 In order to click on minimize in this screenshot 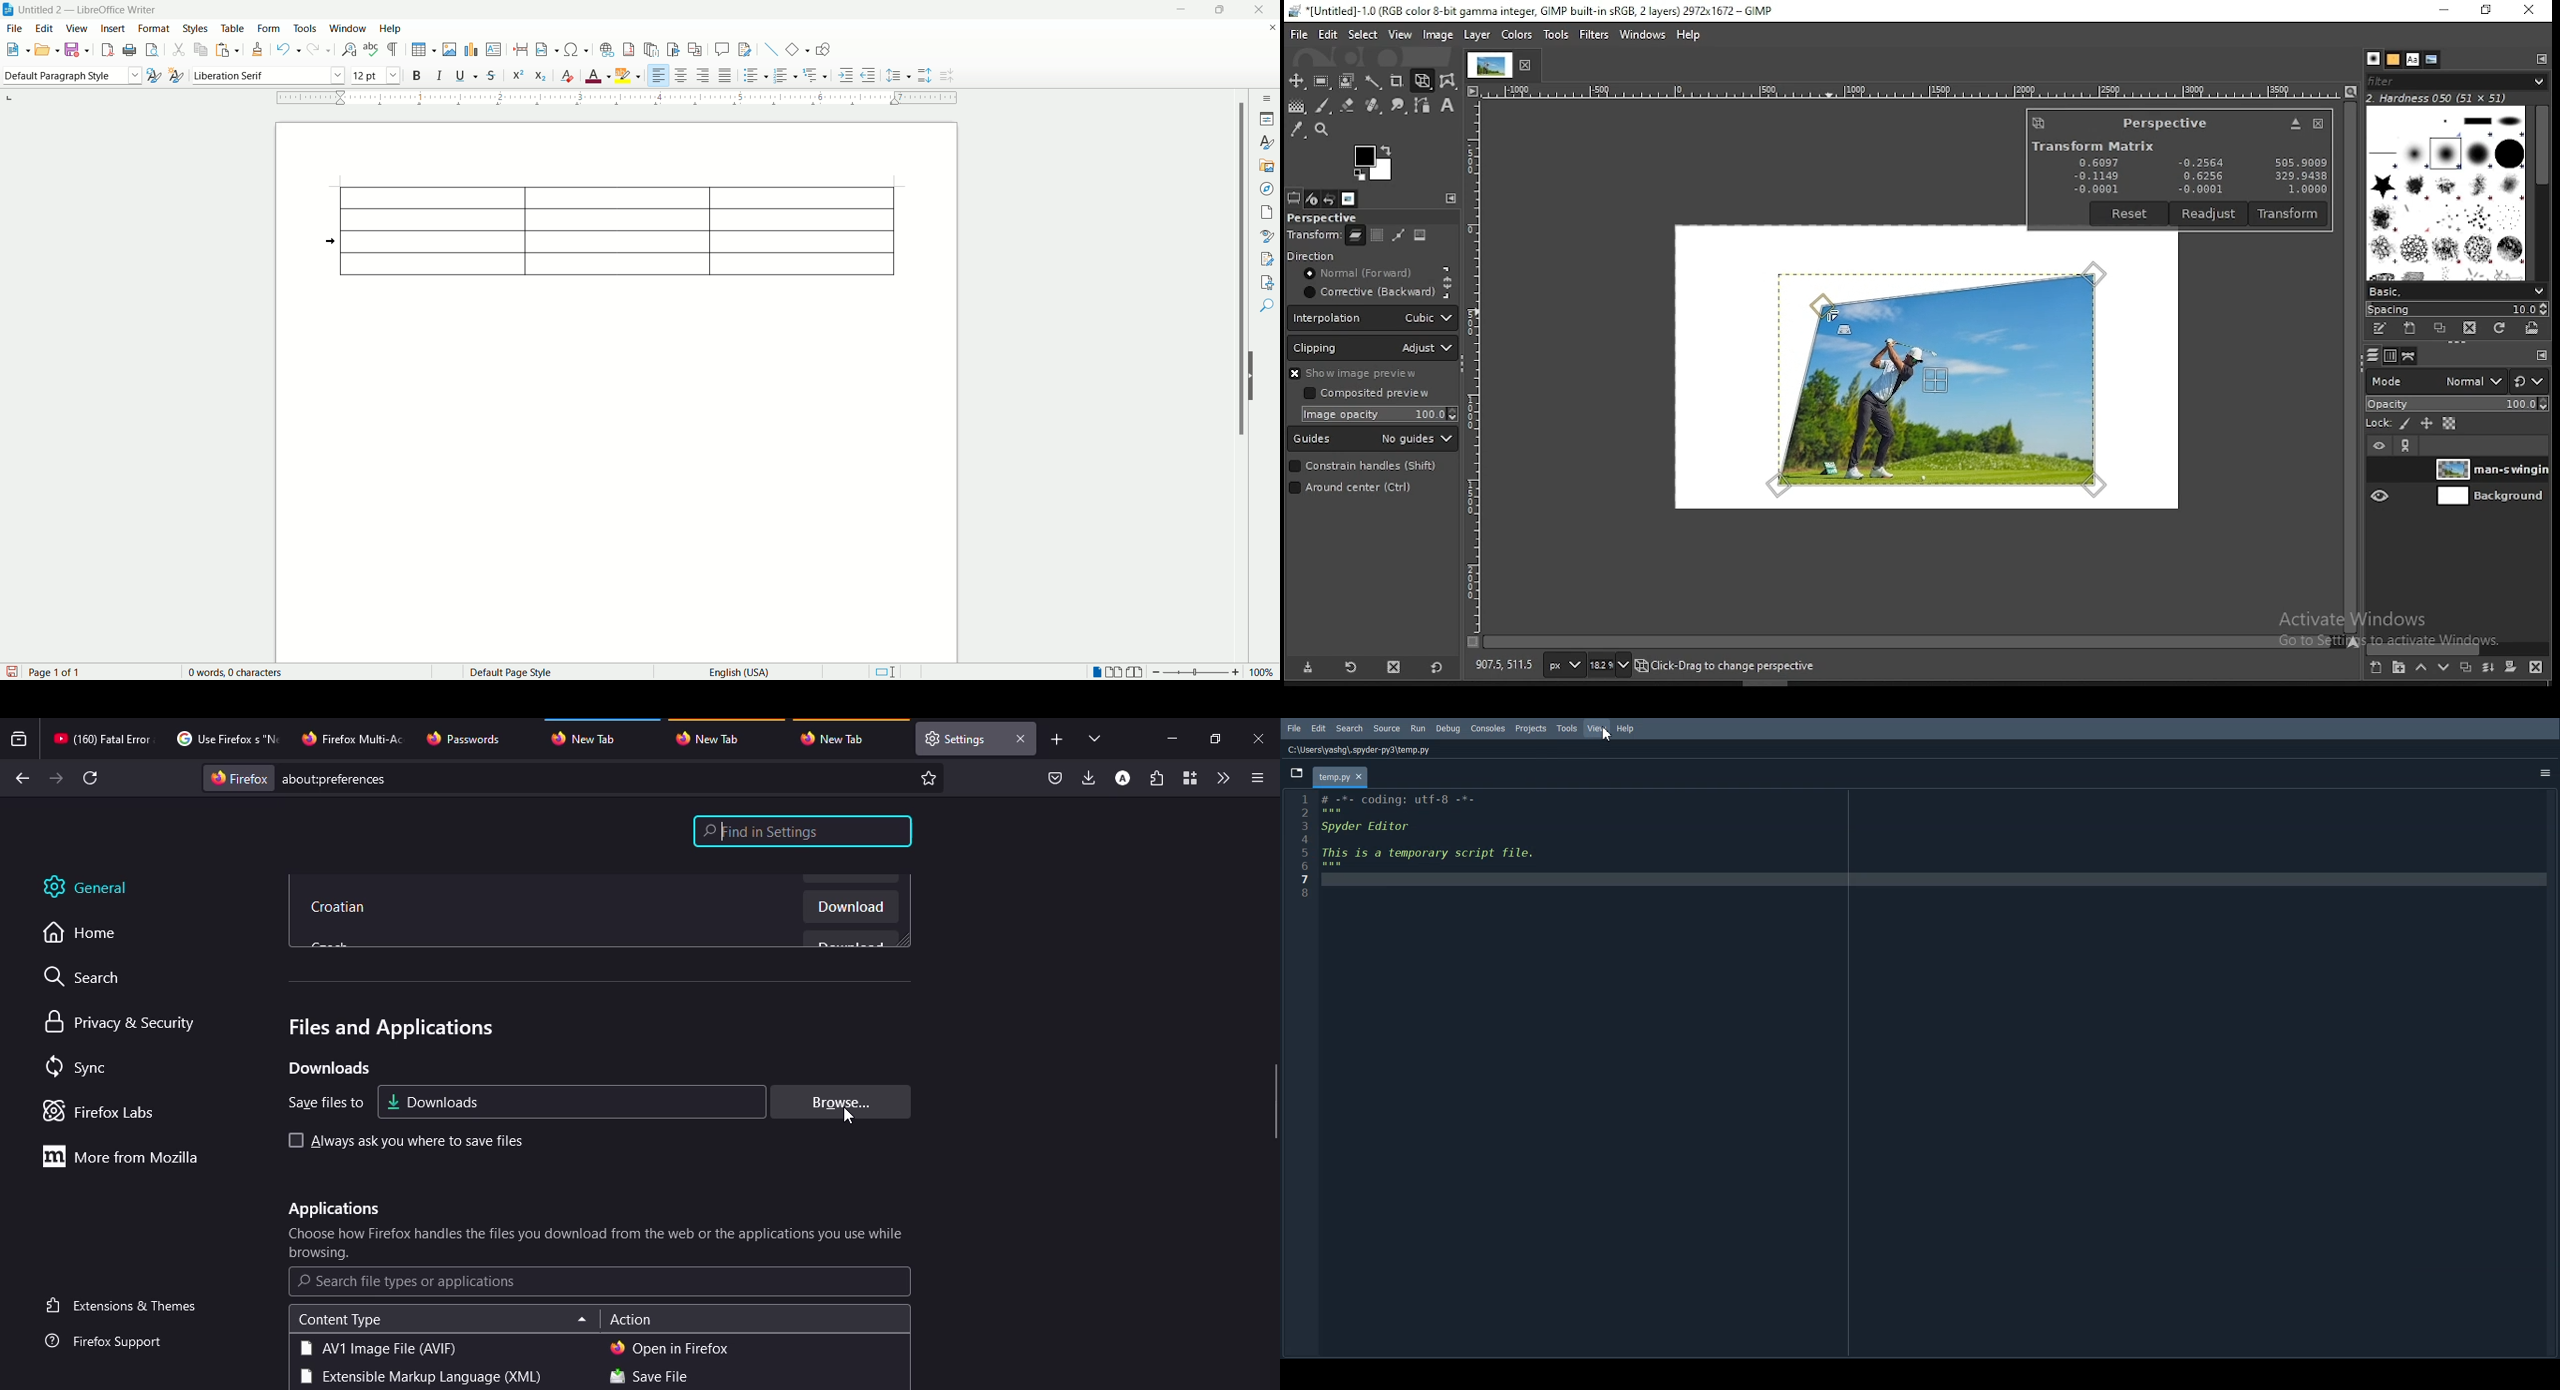, I will do `click(2444, 10)`.